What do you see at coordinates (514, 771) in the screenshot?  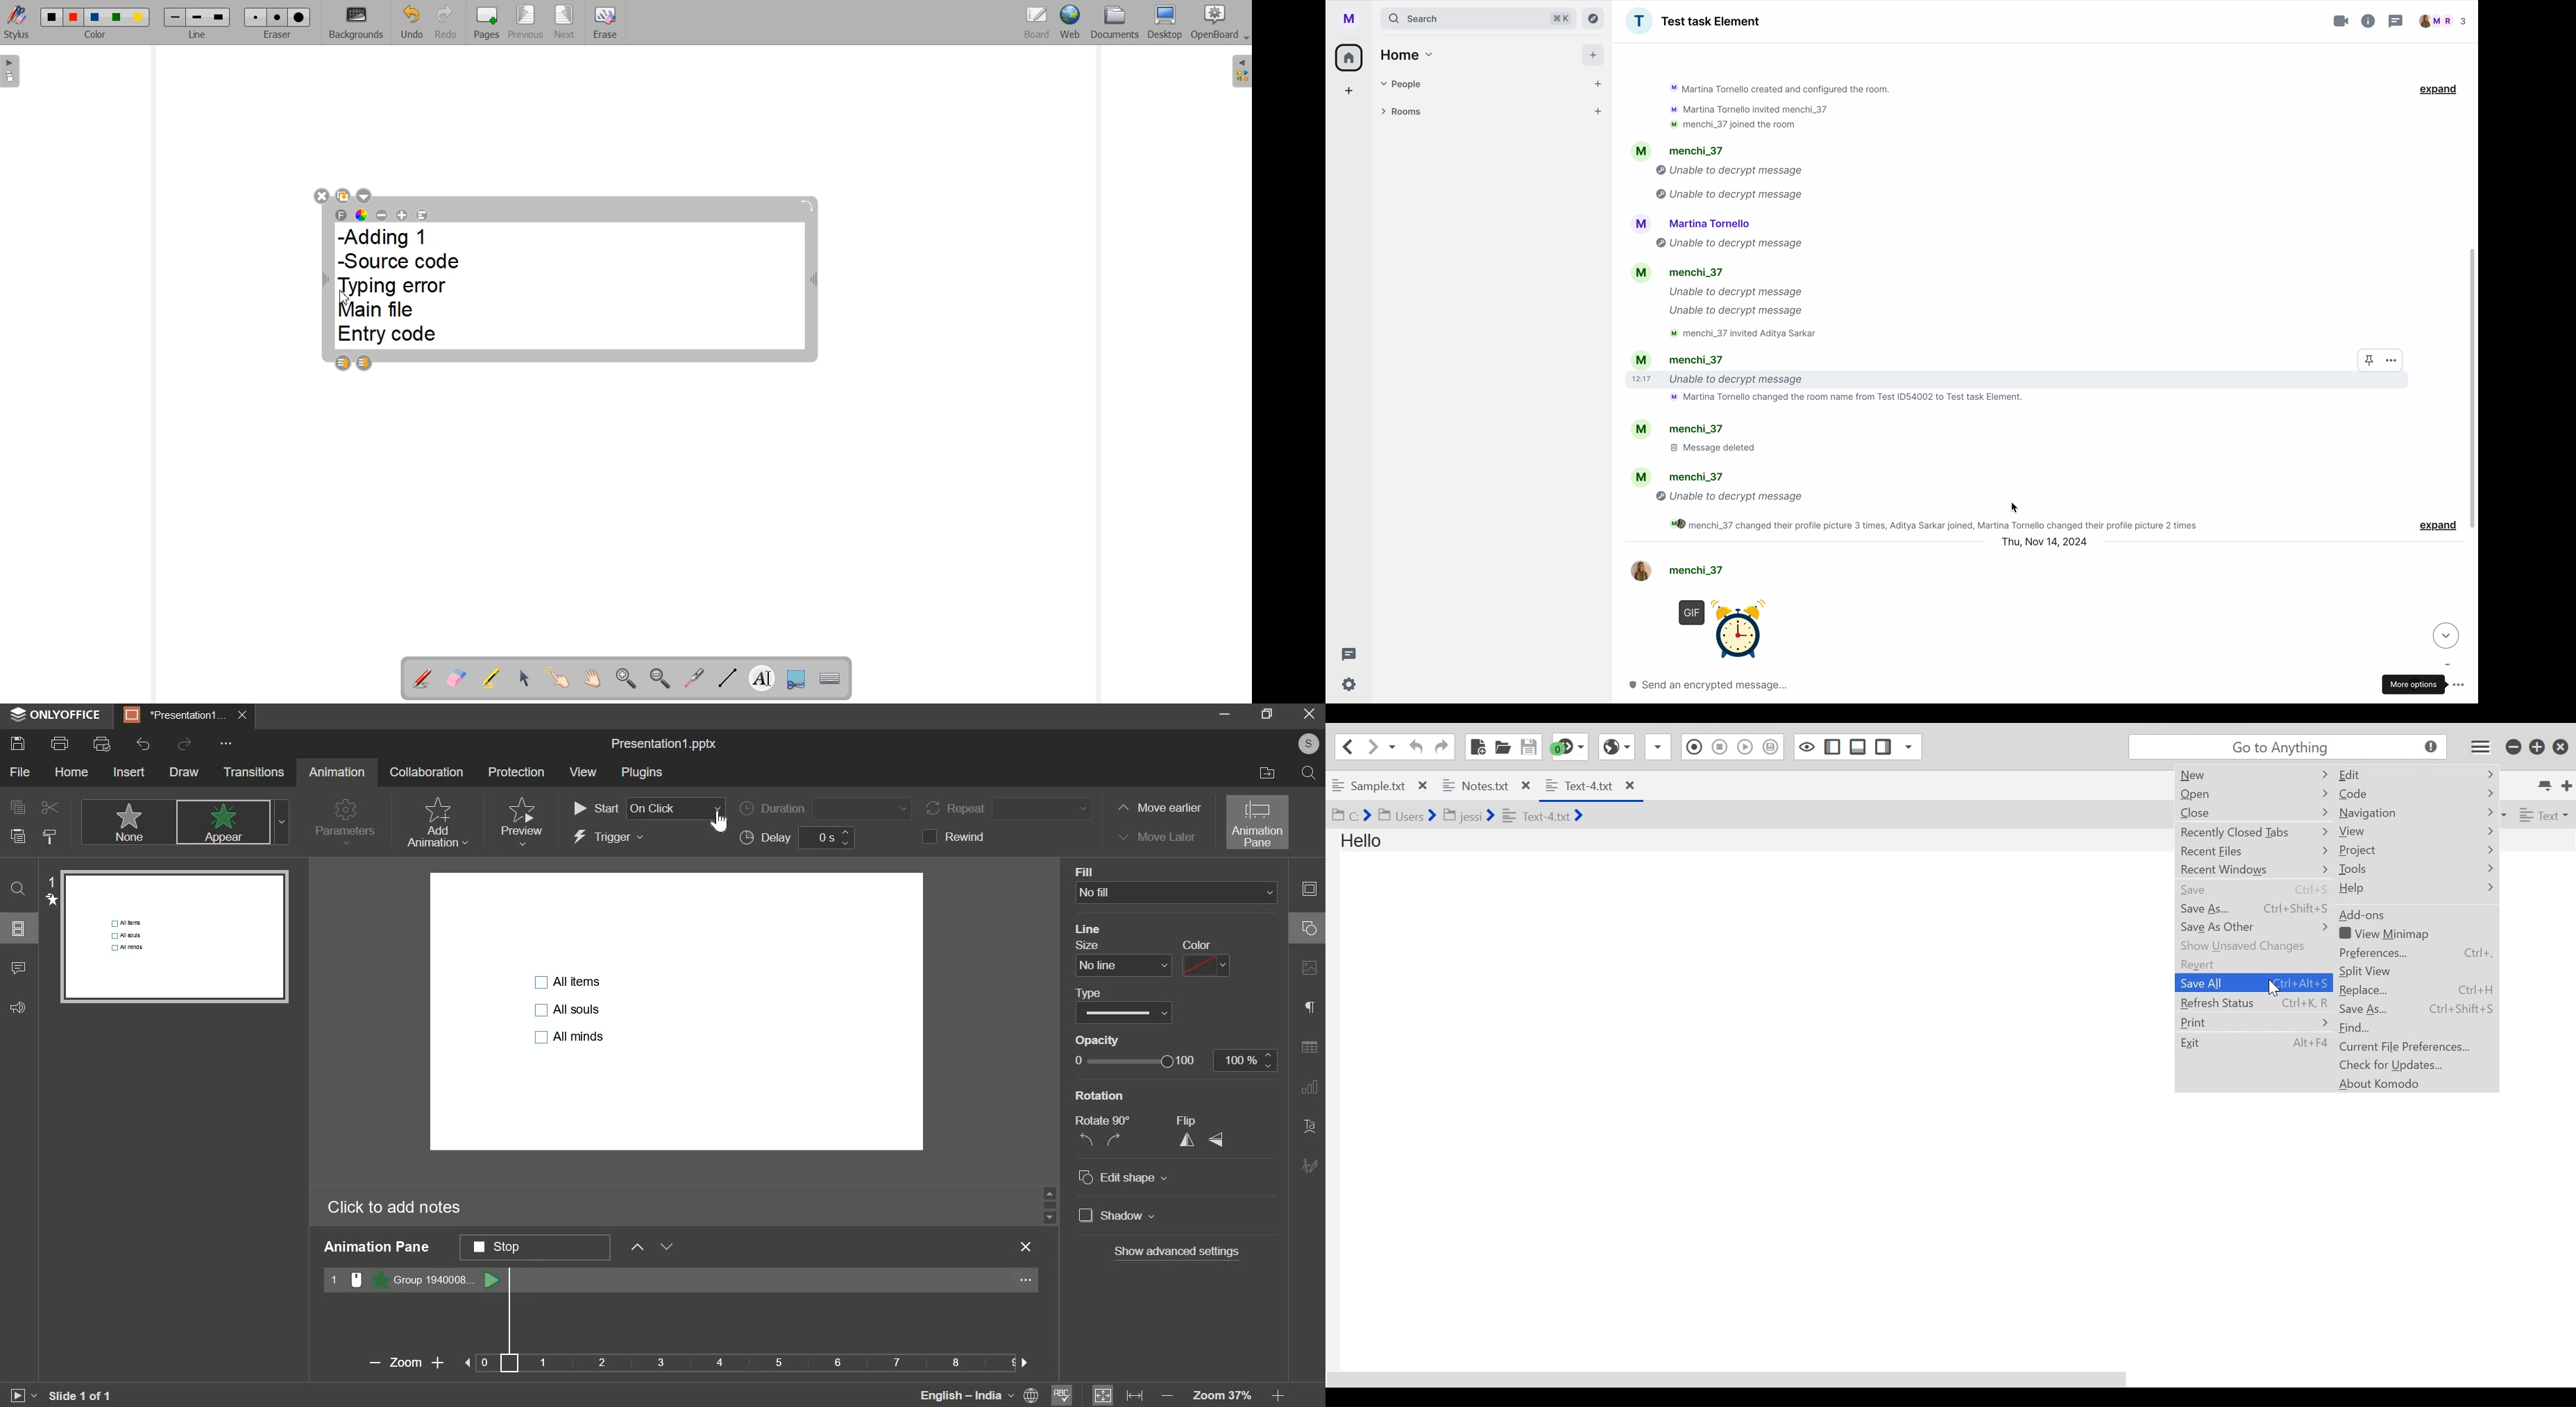 I see `protection` at bounding box center [514, 771].